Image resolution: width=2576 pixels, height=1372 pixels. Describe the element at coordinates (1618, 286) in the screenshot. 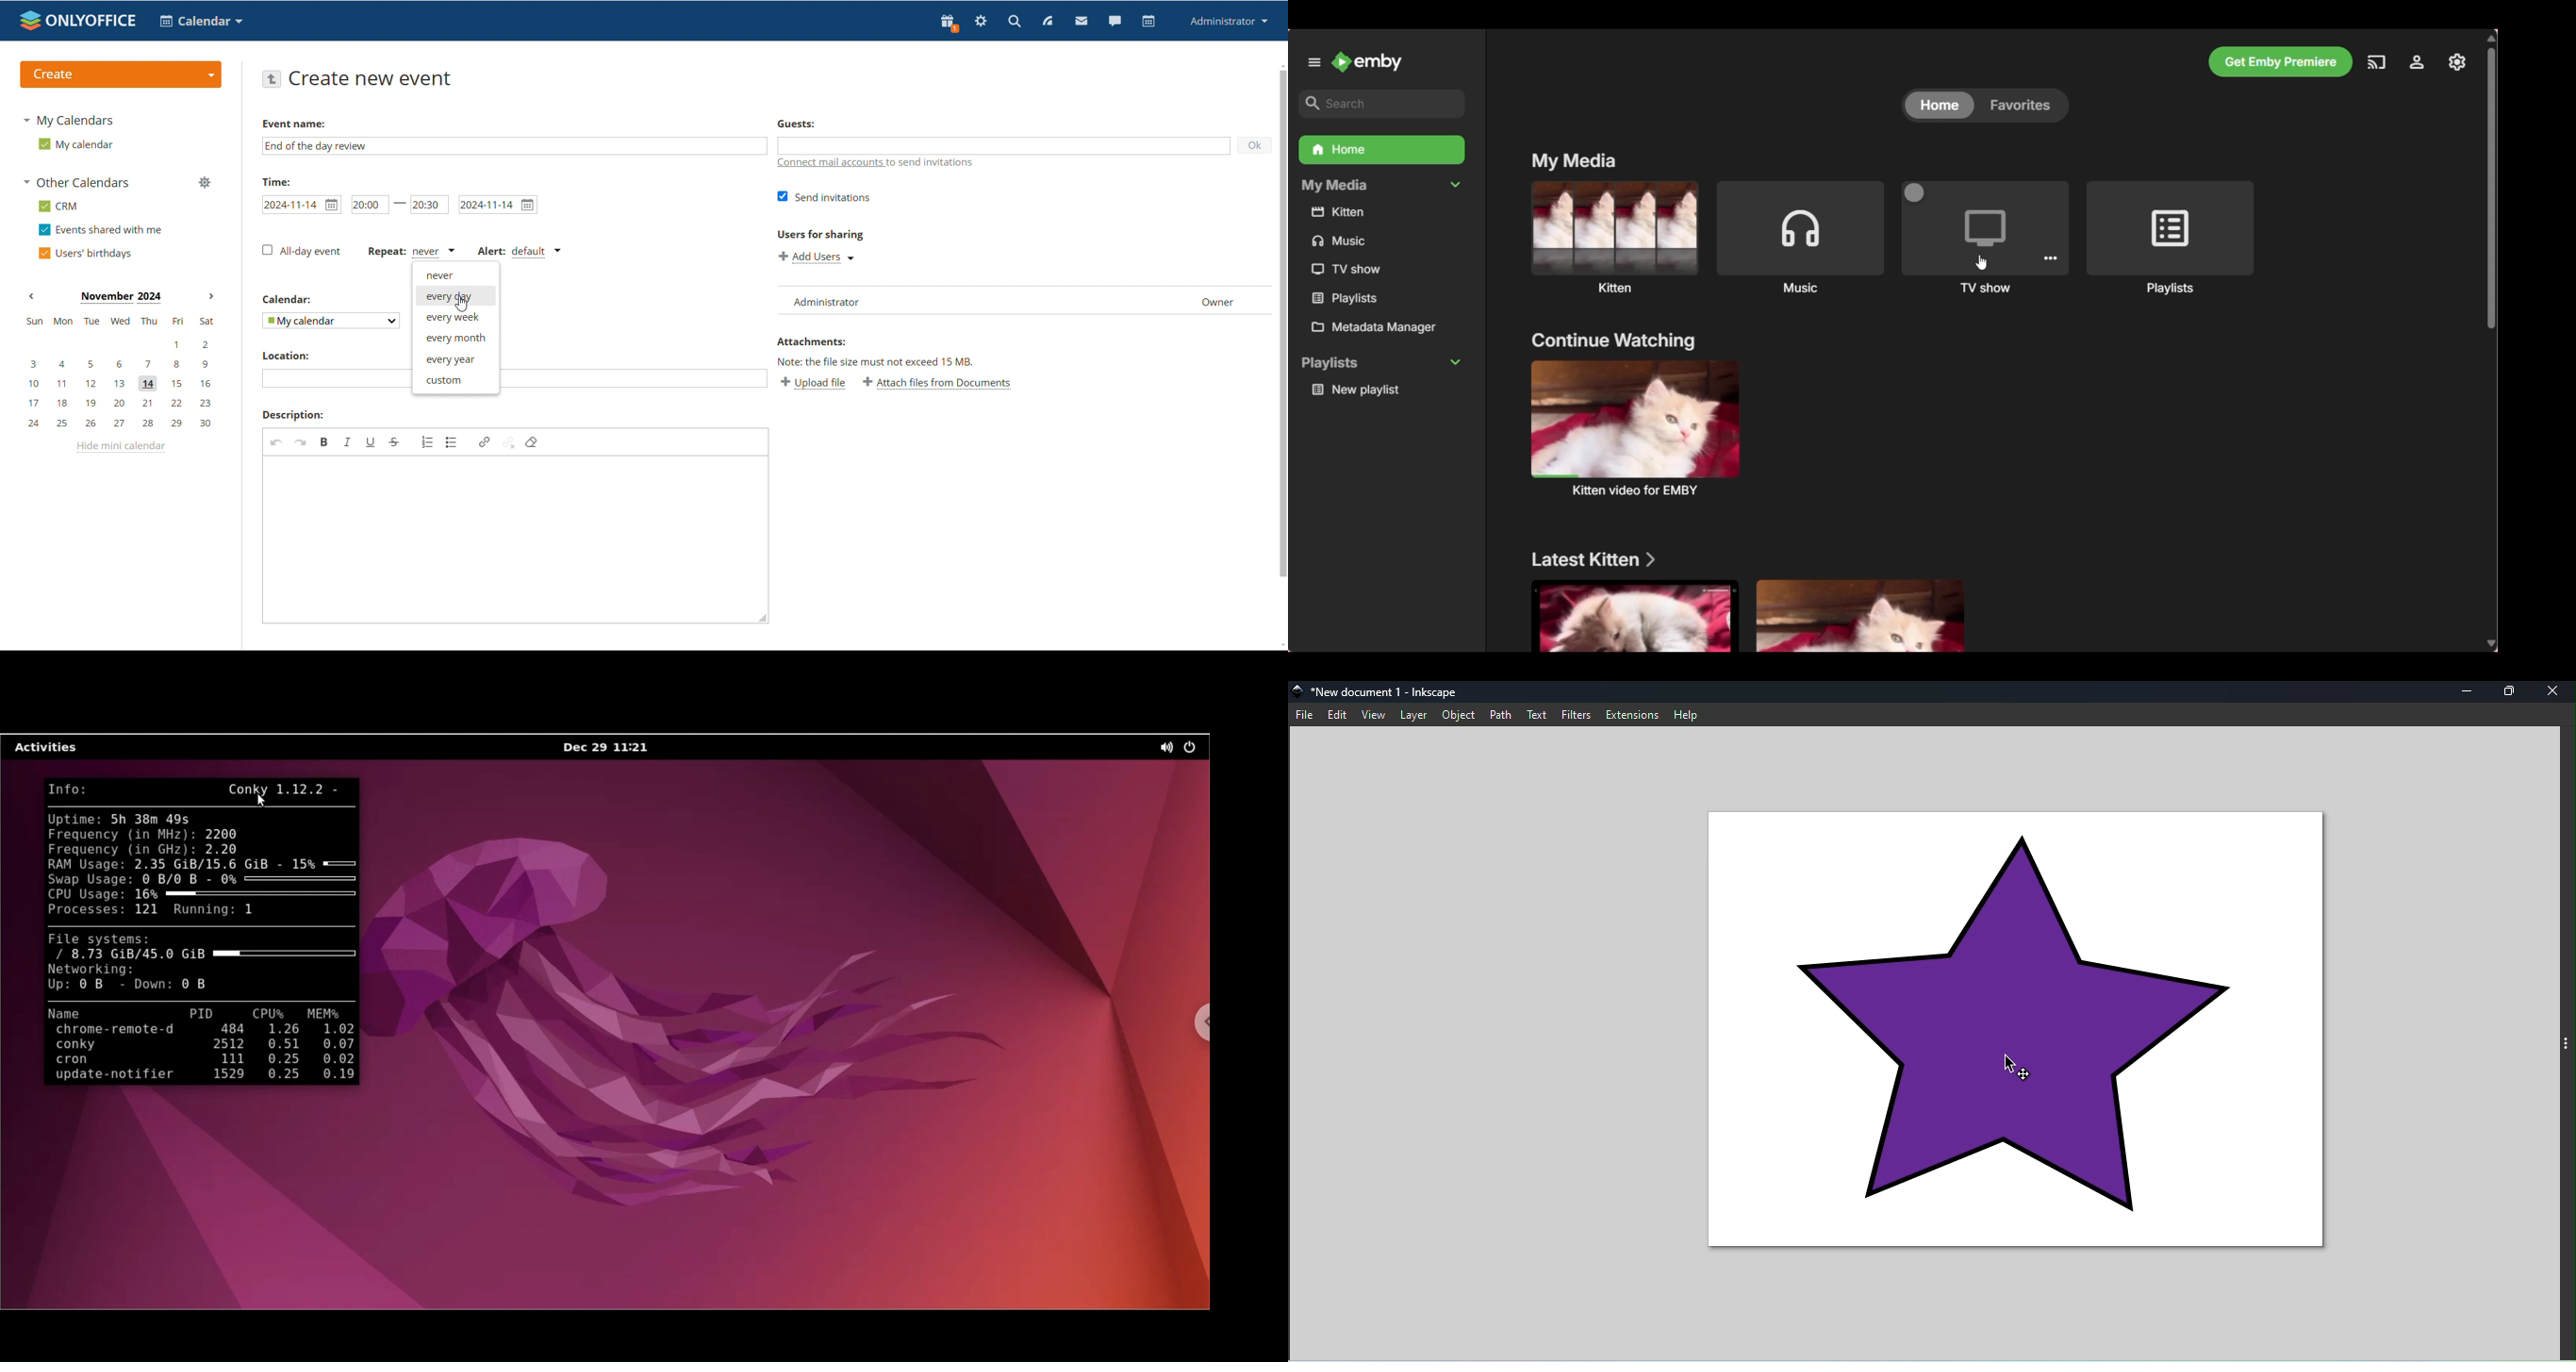

I see `text` at that location.